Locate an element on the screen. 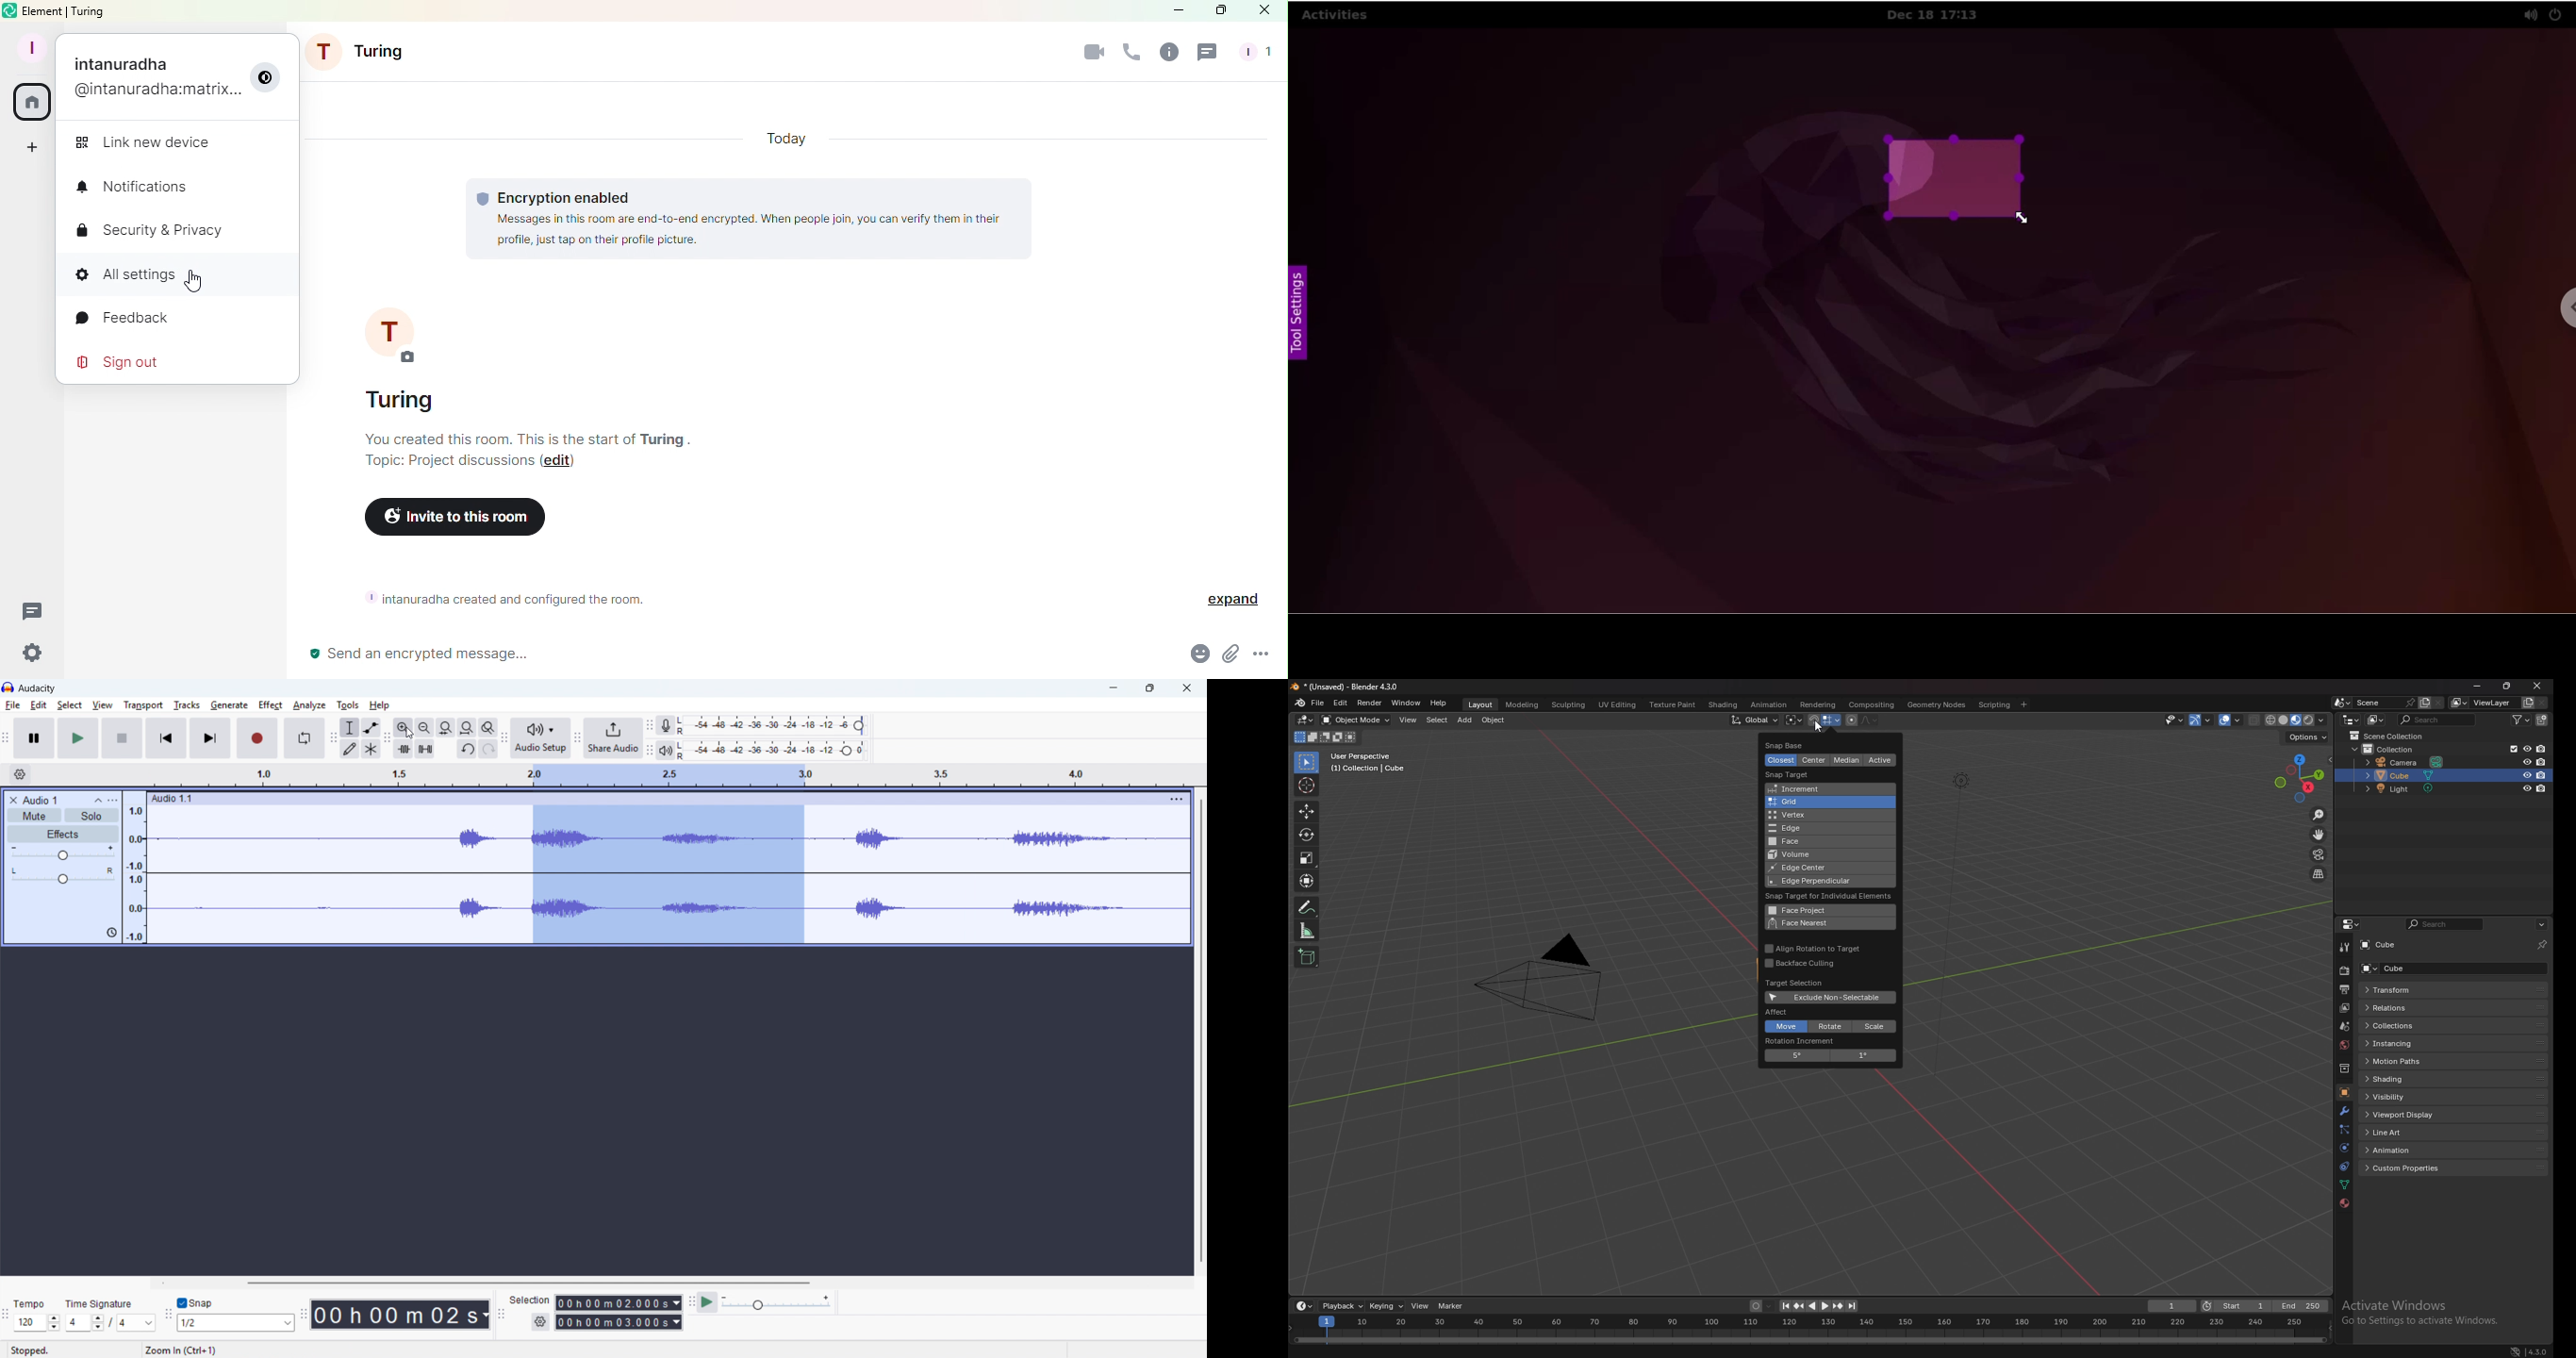 This screenshot has height=1372, width=2576. Profile picture is located at coordinates (397, 332).